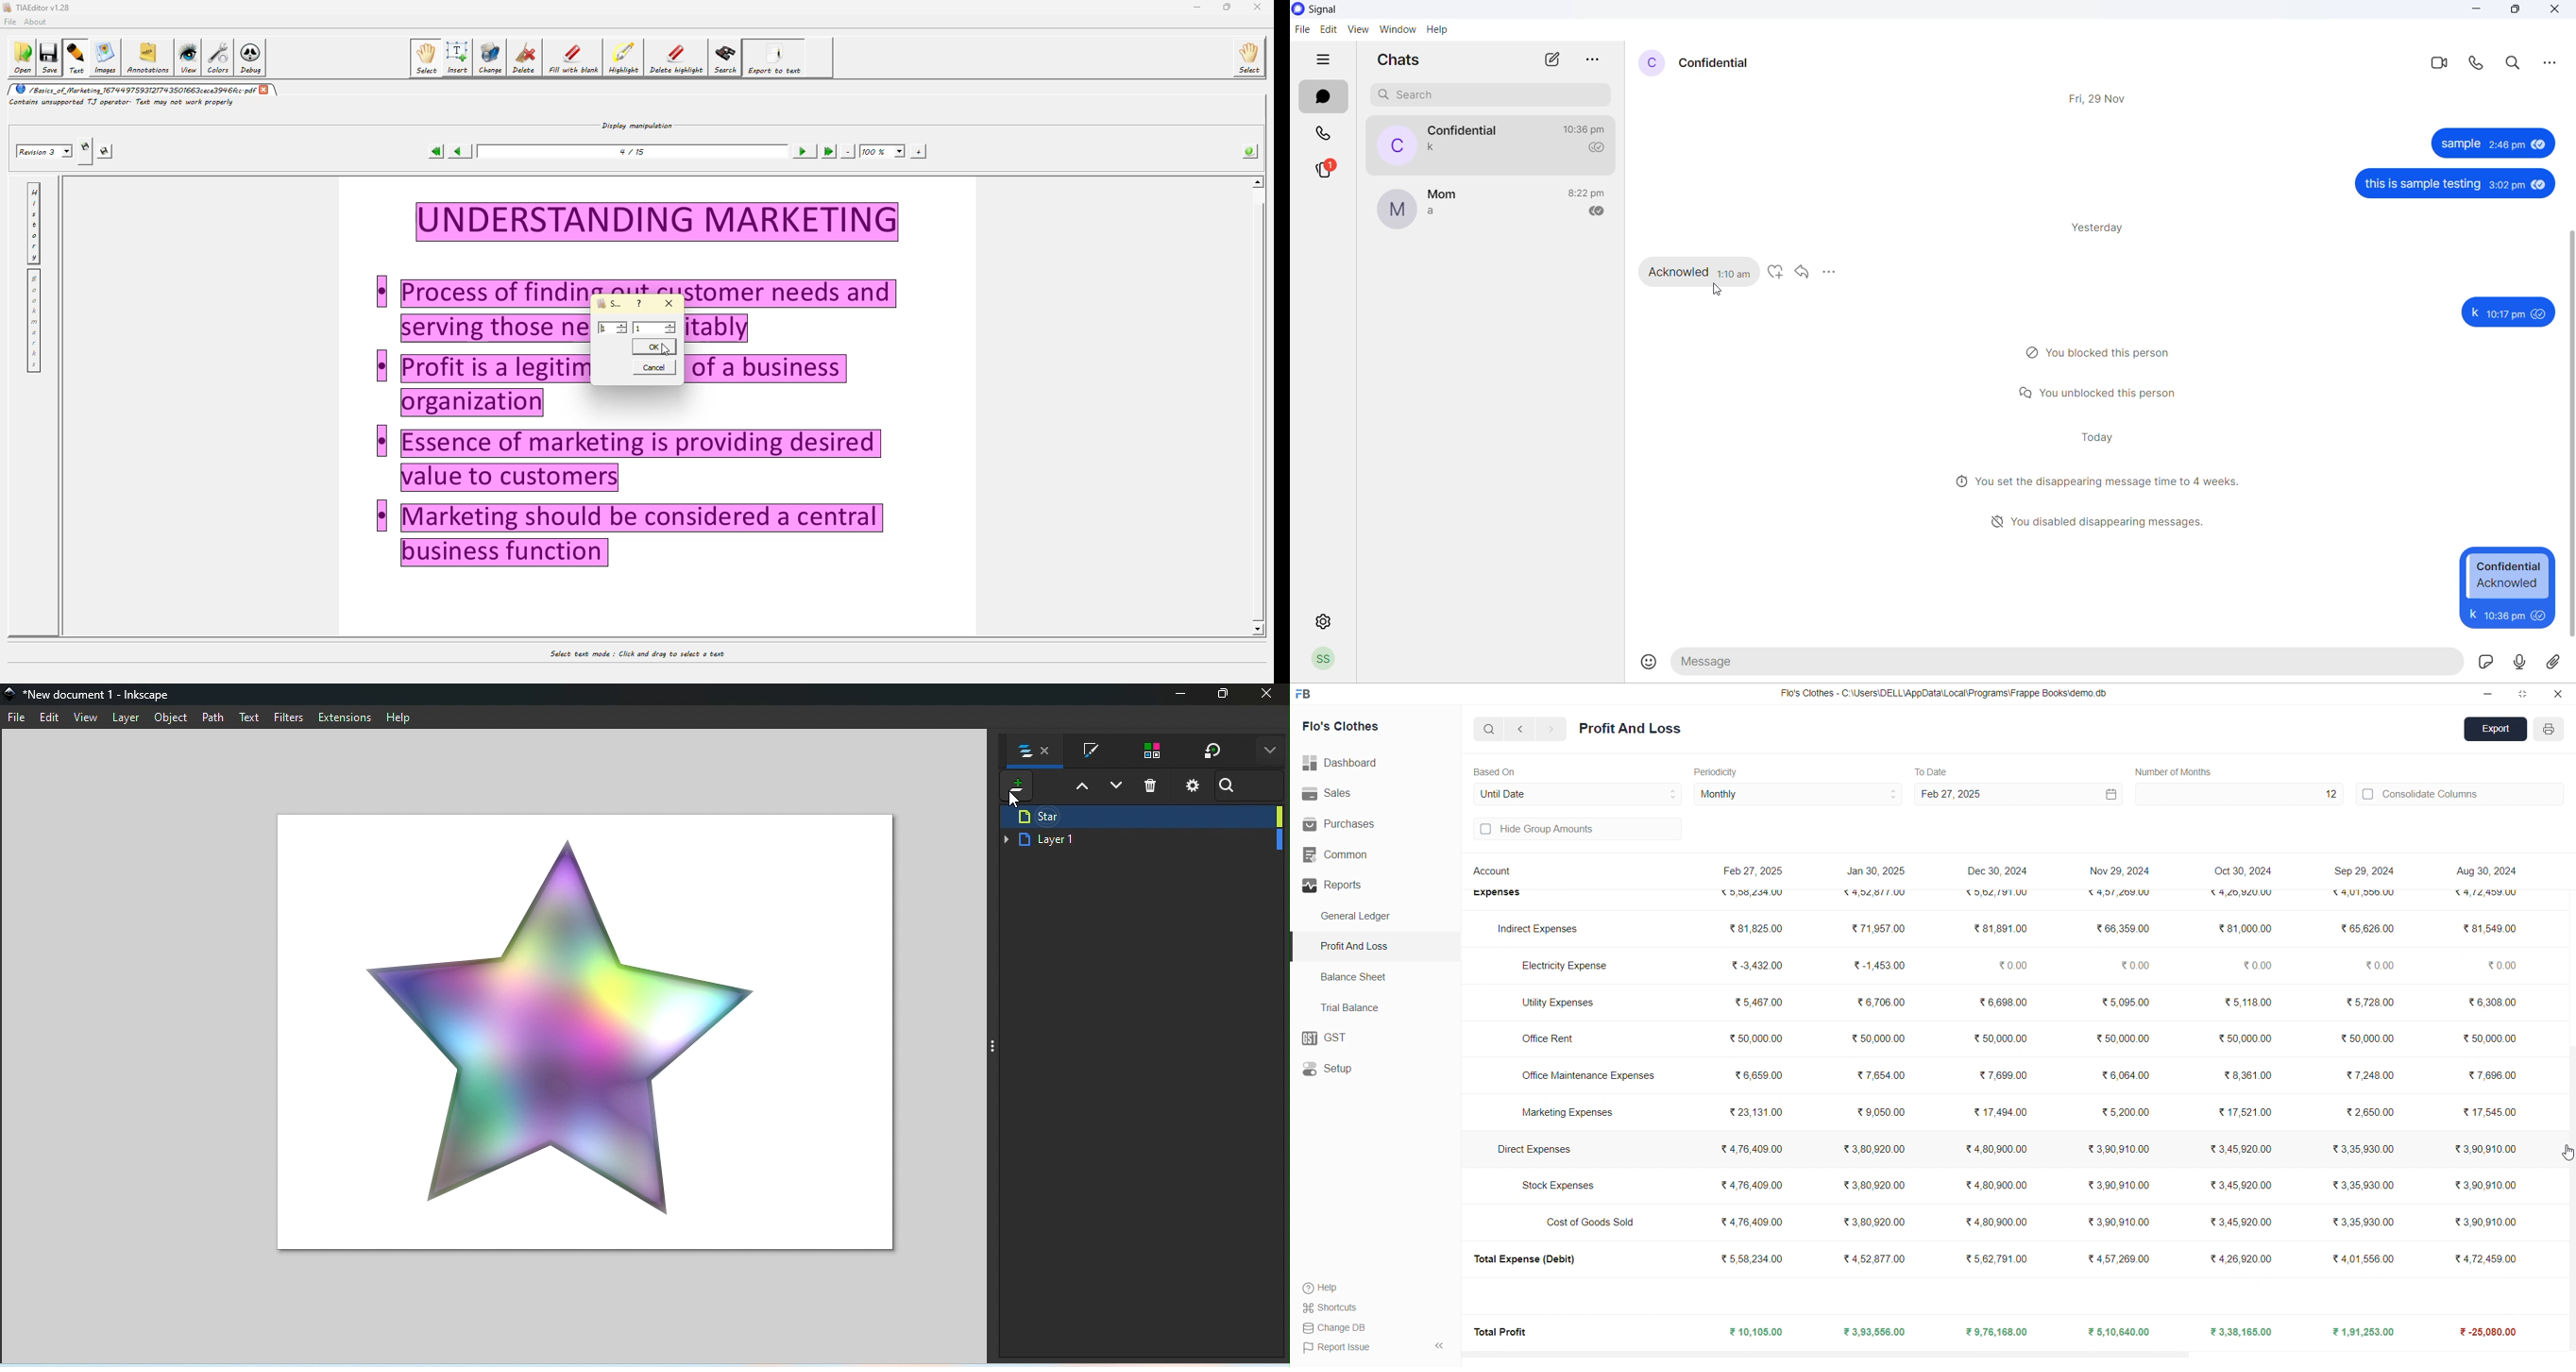 This screenshot has width=2576, height=1372. What do you see at coordinates (1321, 616) in the screenshot?
I see `settings` at bounding box center [1321, 616].